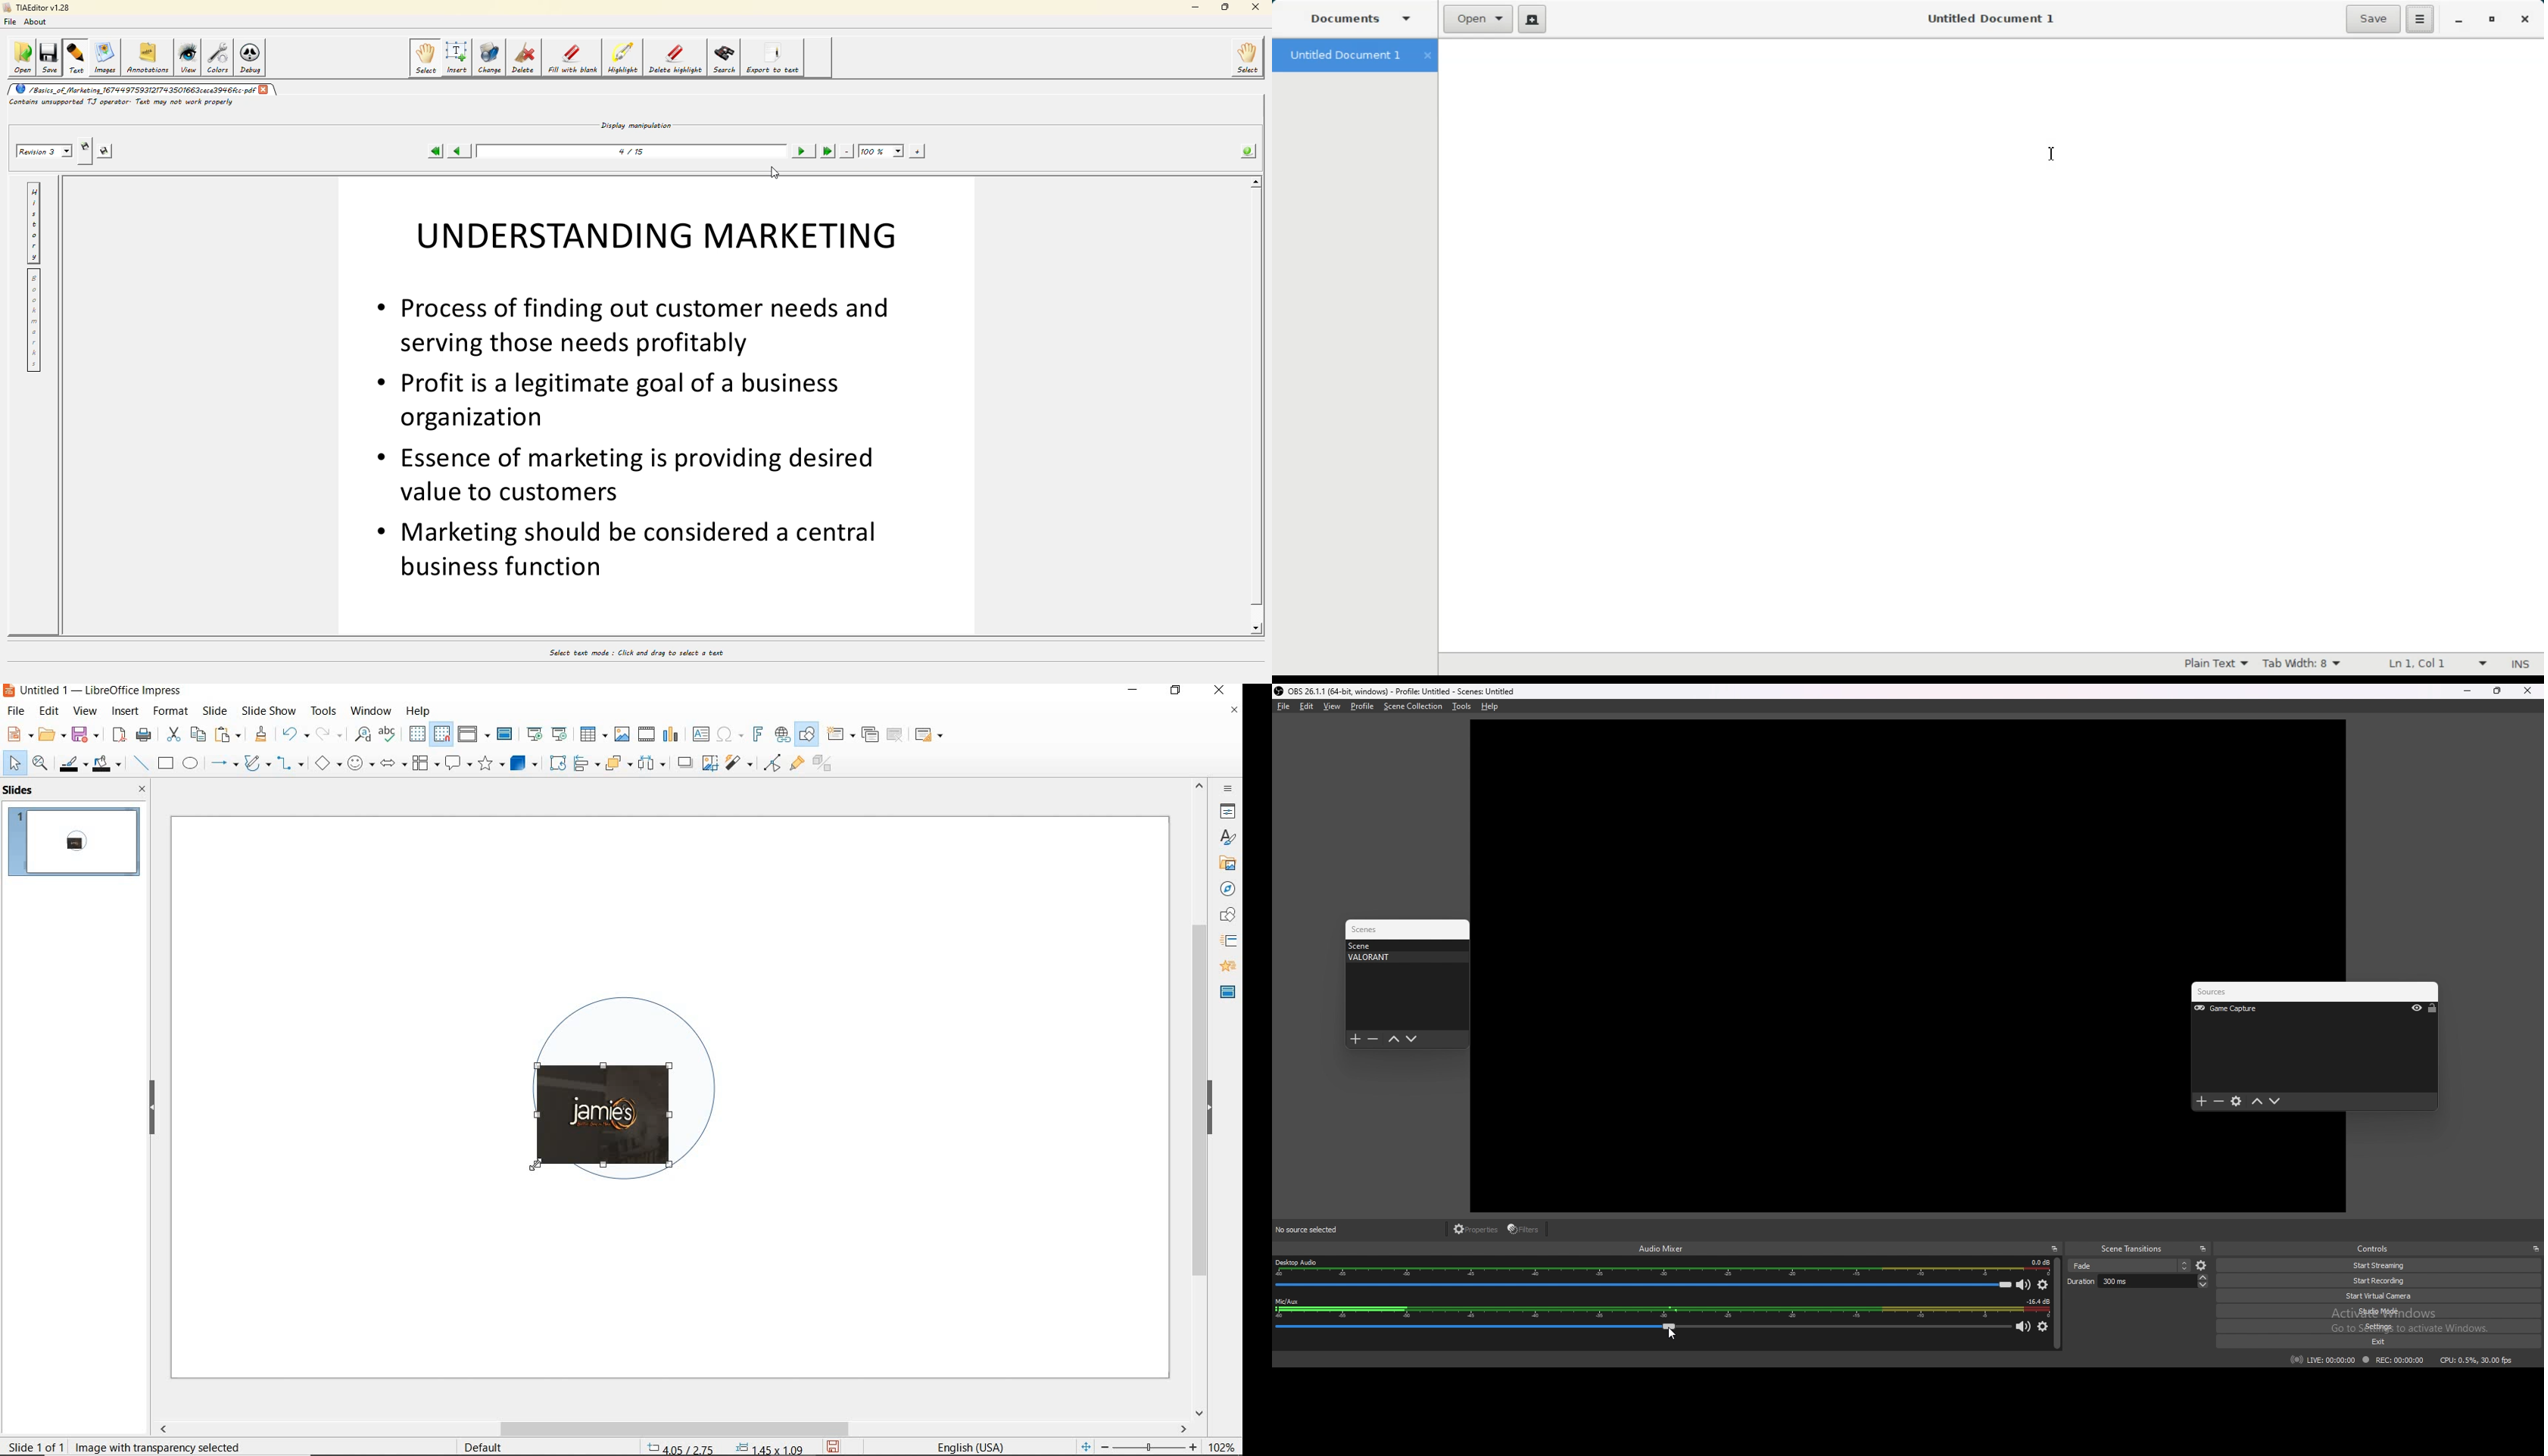  What do you see at coordinates (172, 735) in the screenshot?
I see `cut` at bounding box center [172, 735].